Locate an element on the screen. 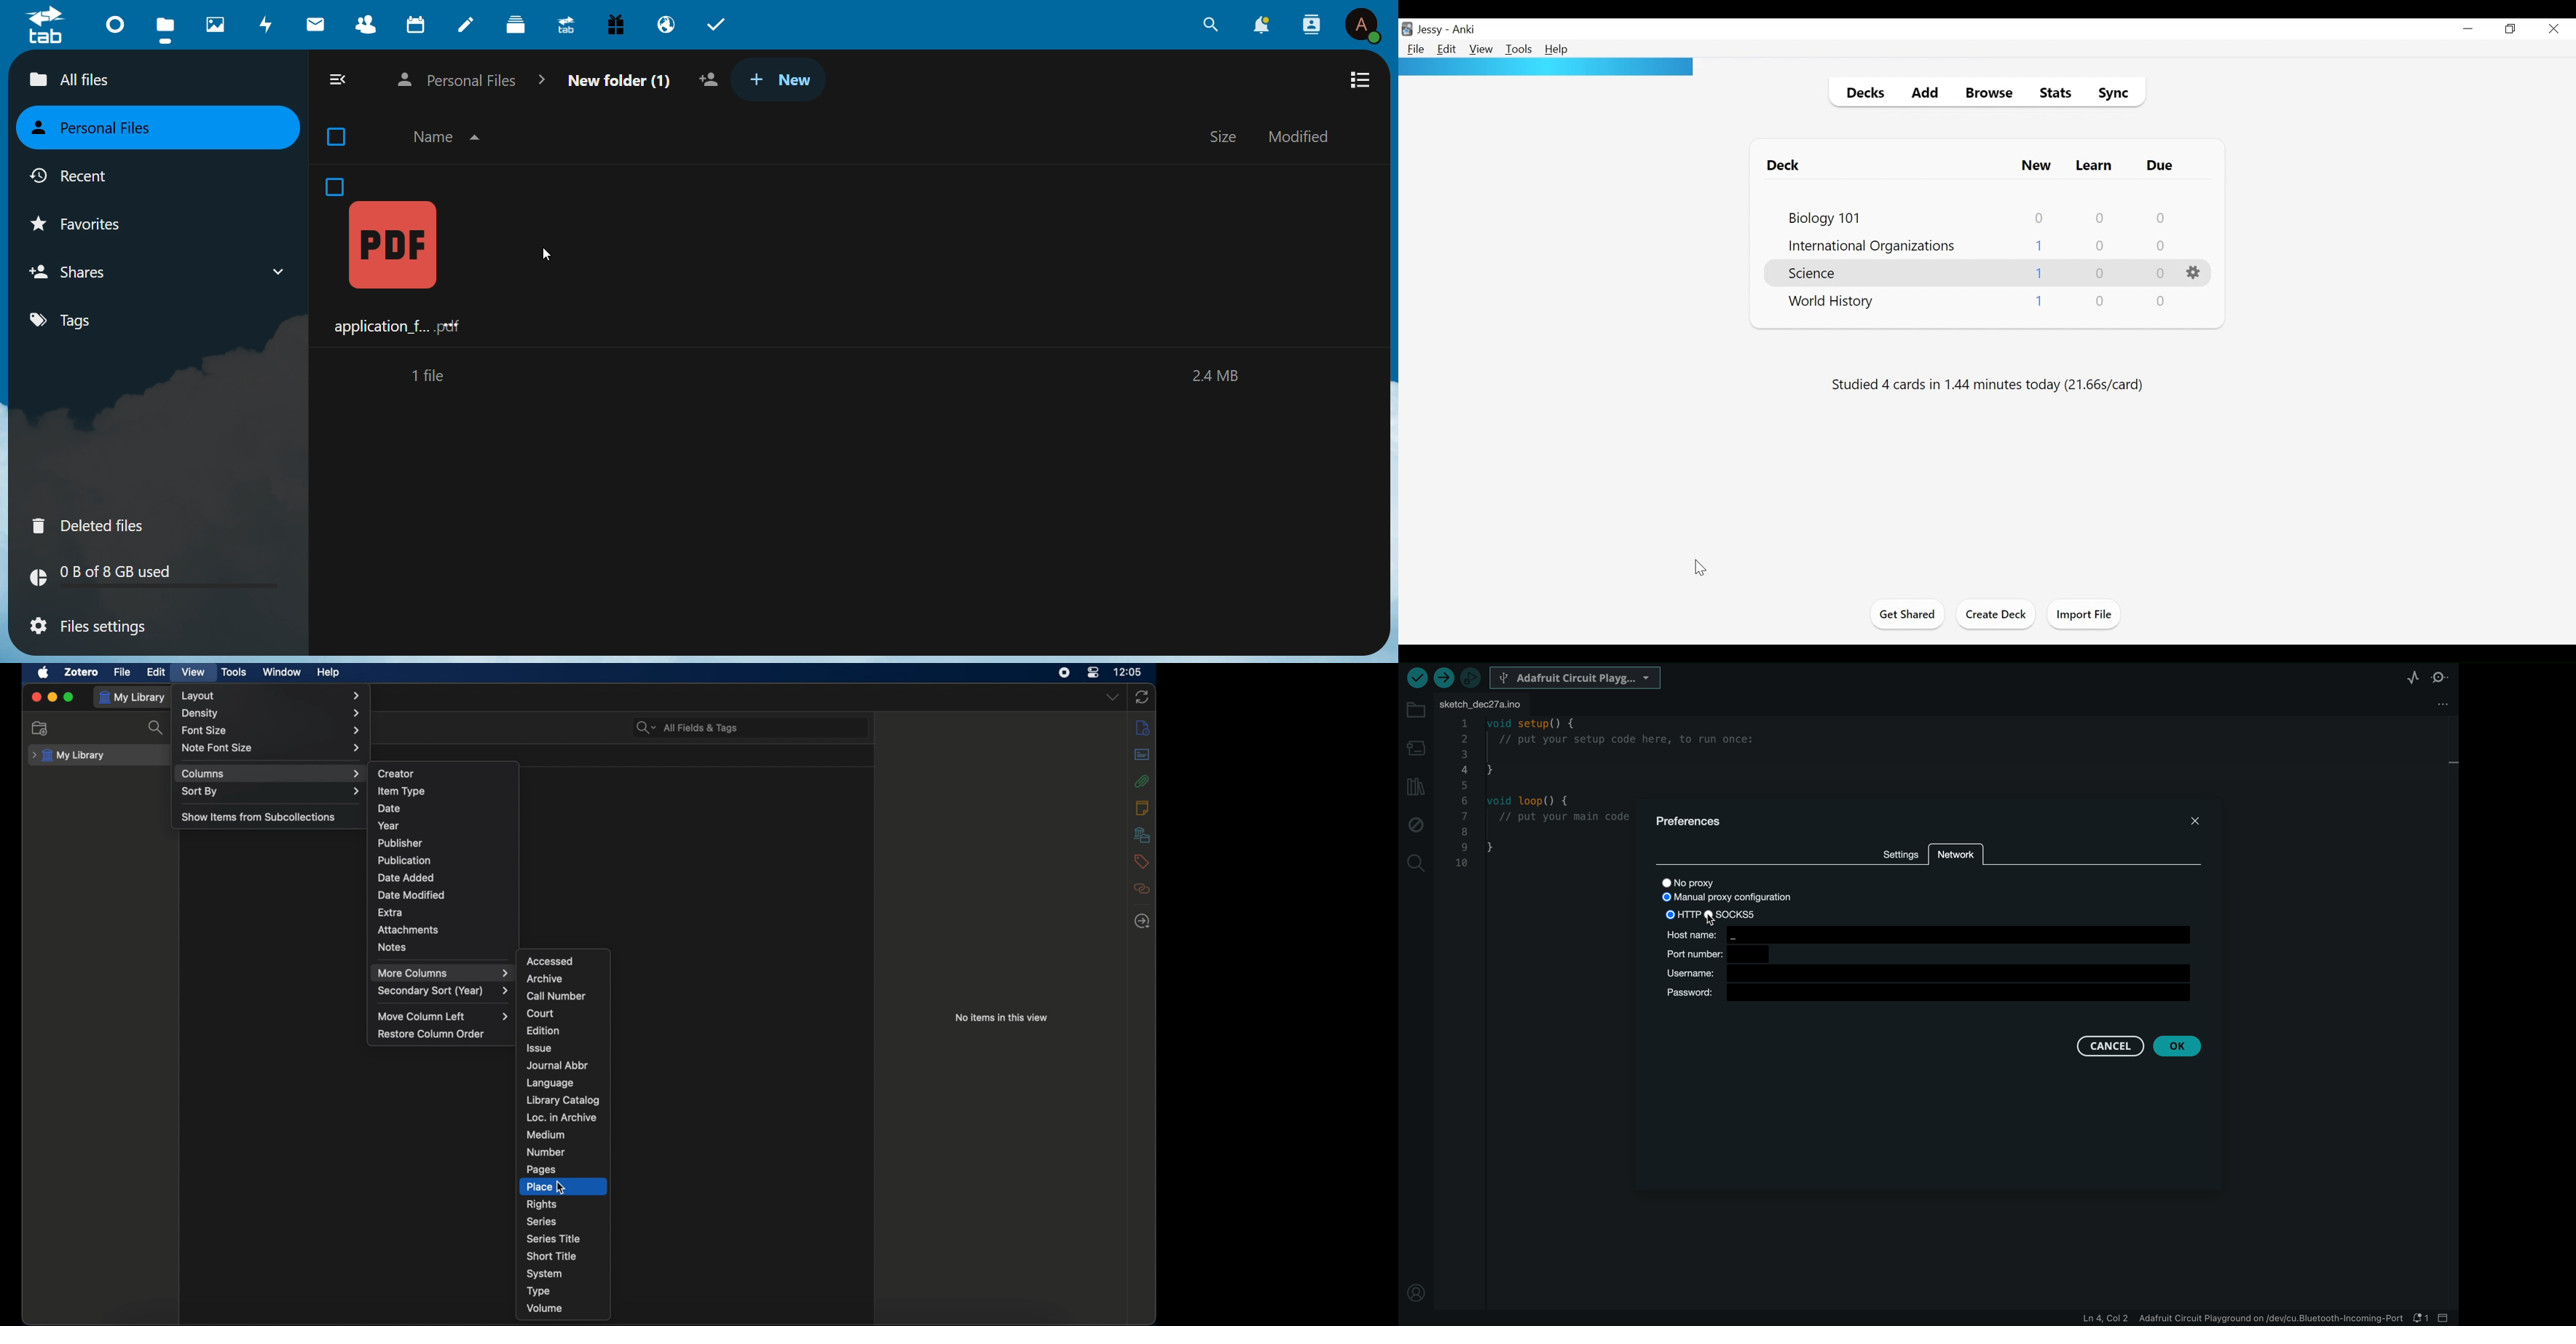 The image size is (2576, 1344). Learn Cards Count is located at coordinates (2102, 220).